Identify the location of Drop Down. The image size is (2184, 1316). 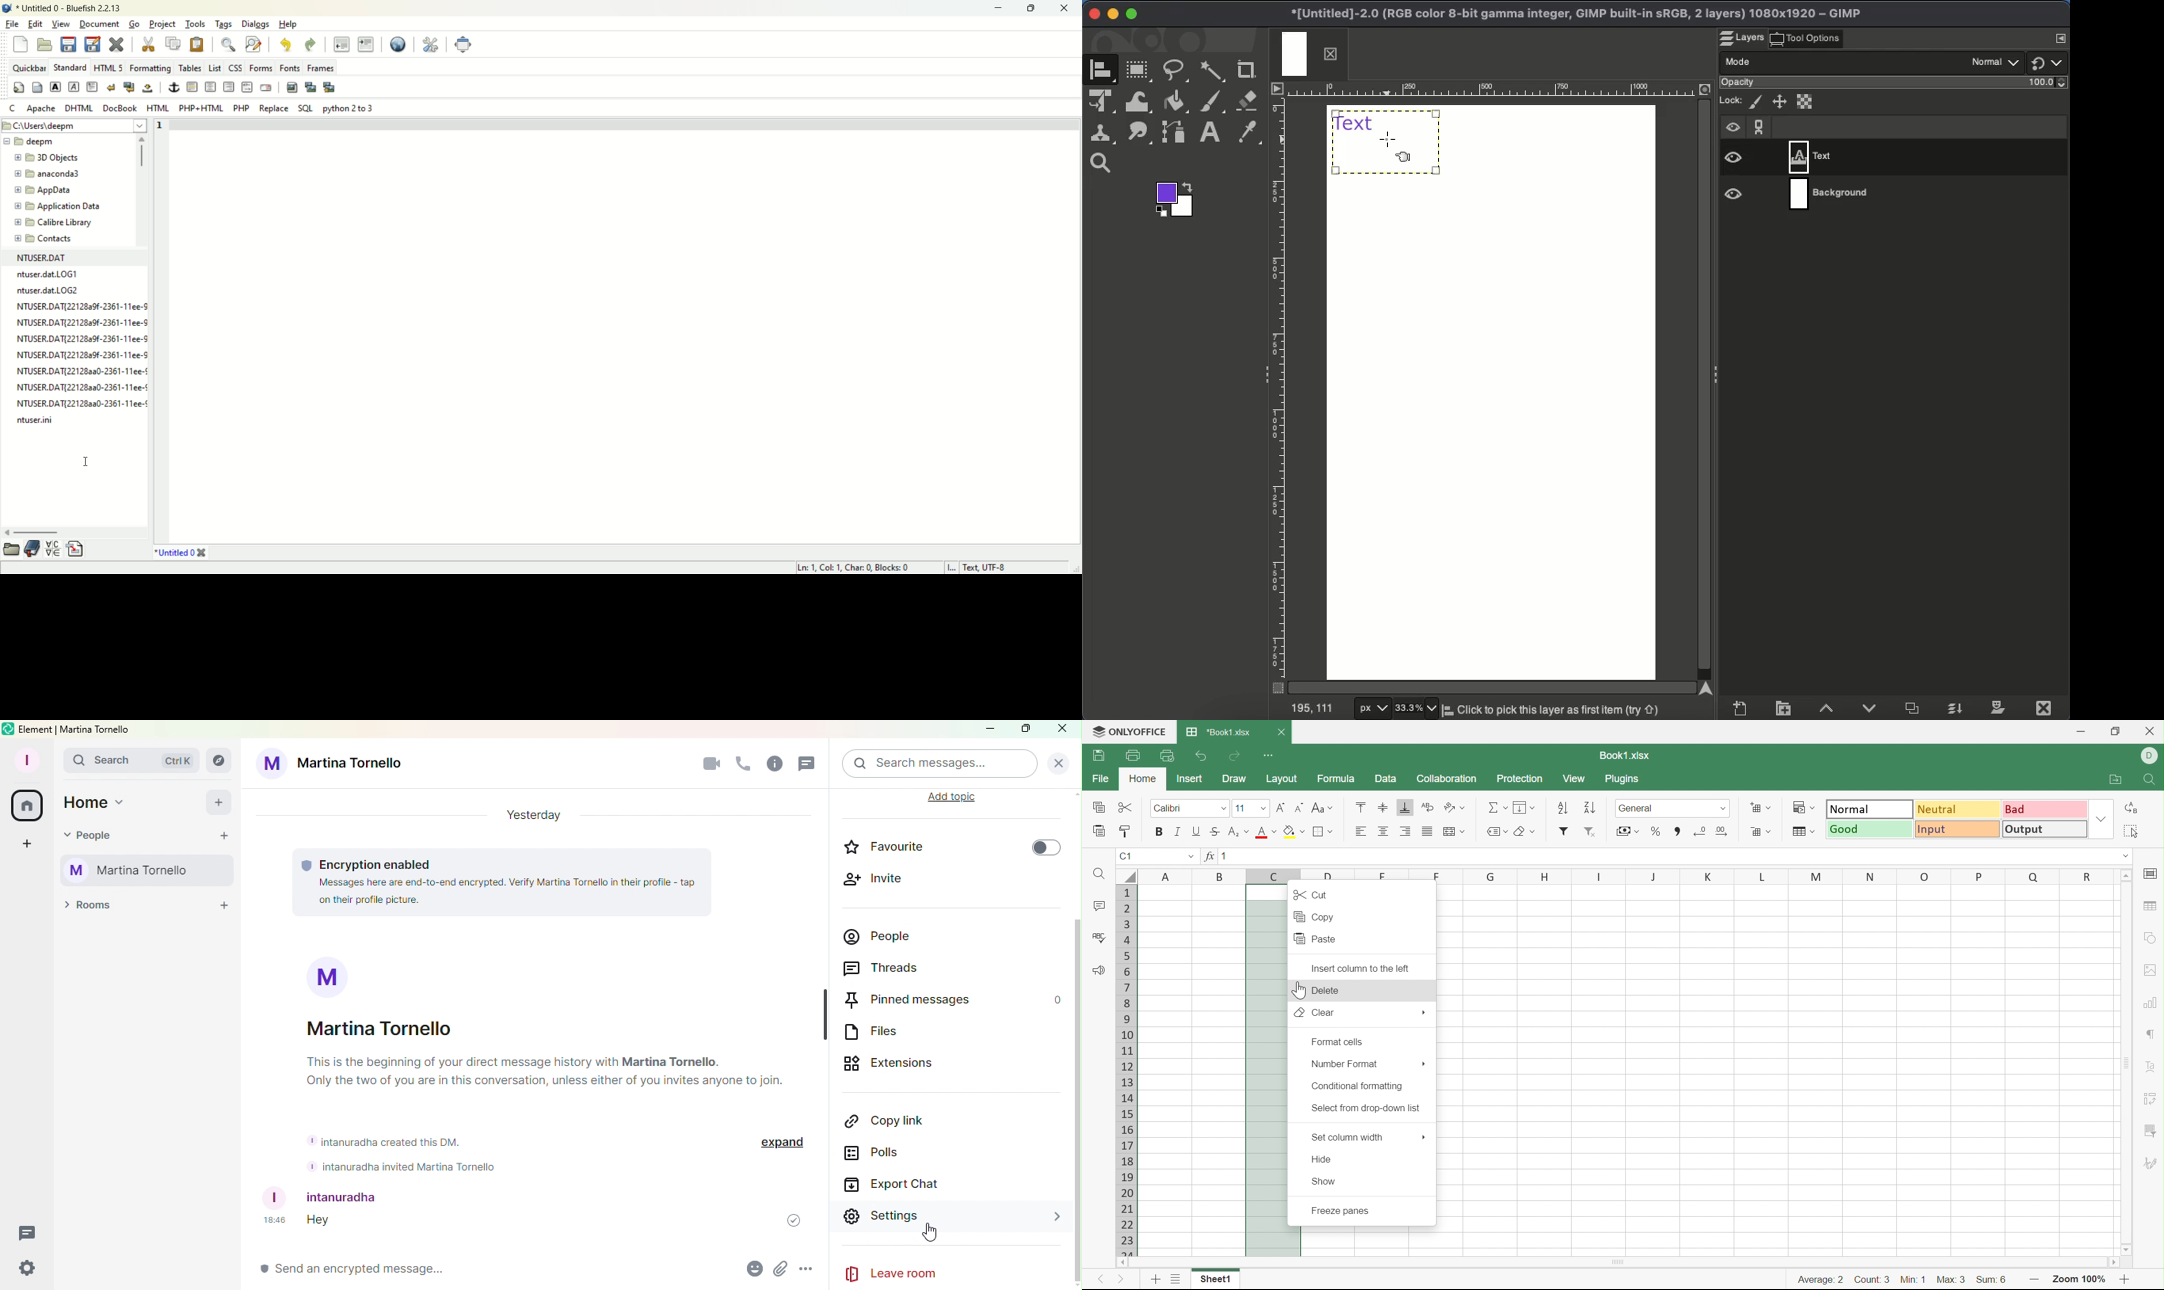
(1507, 831).